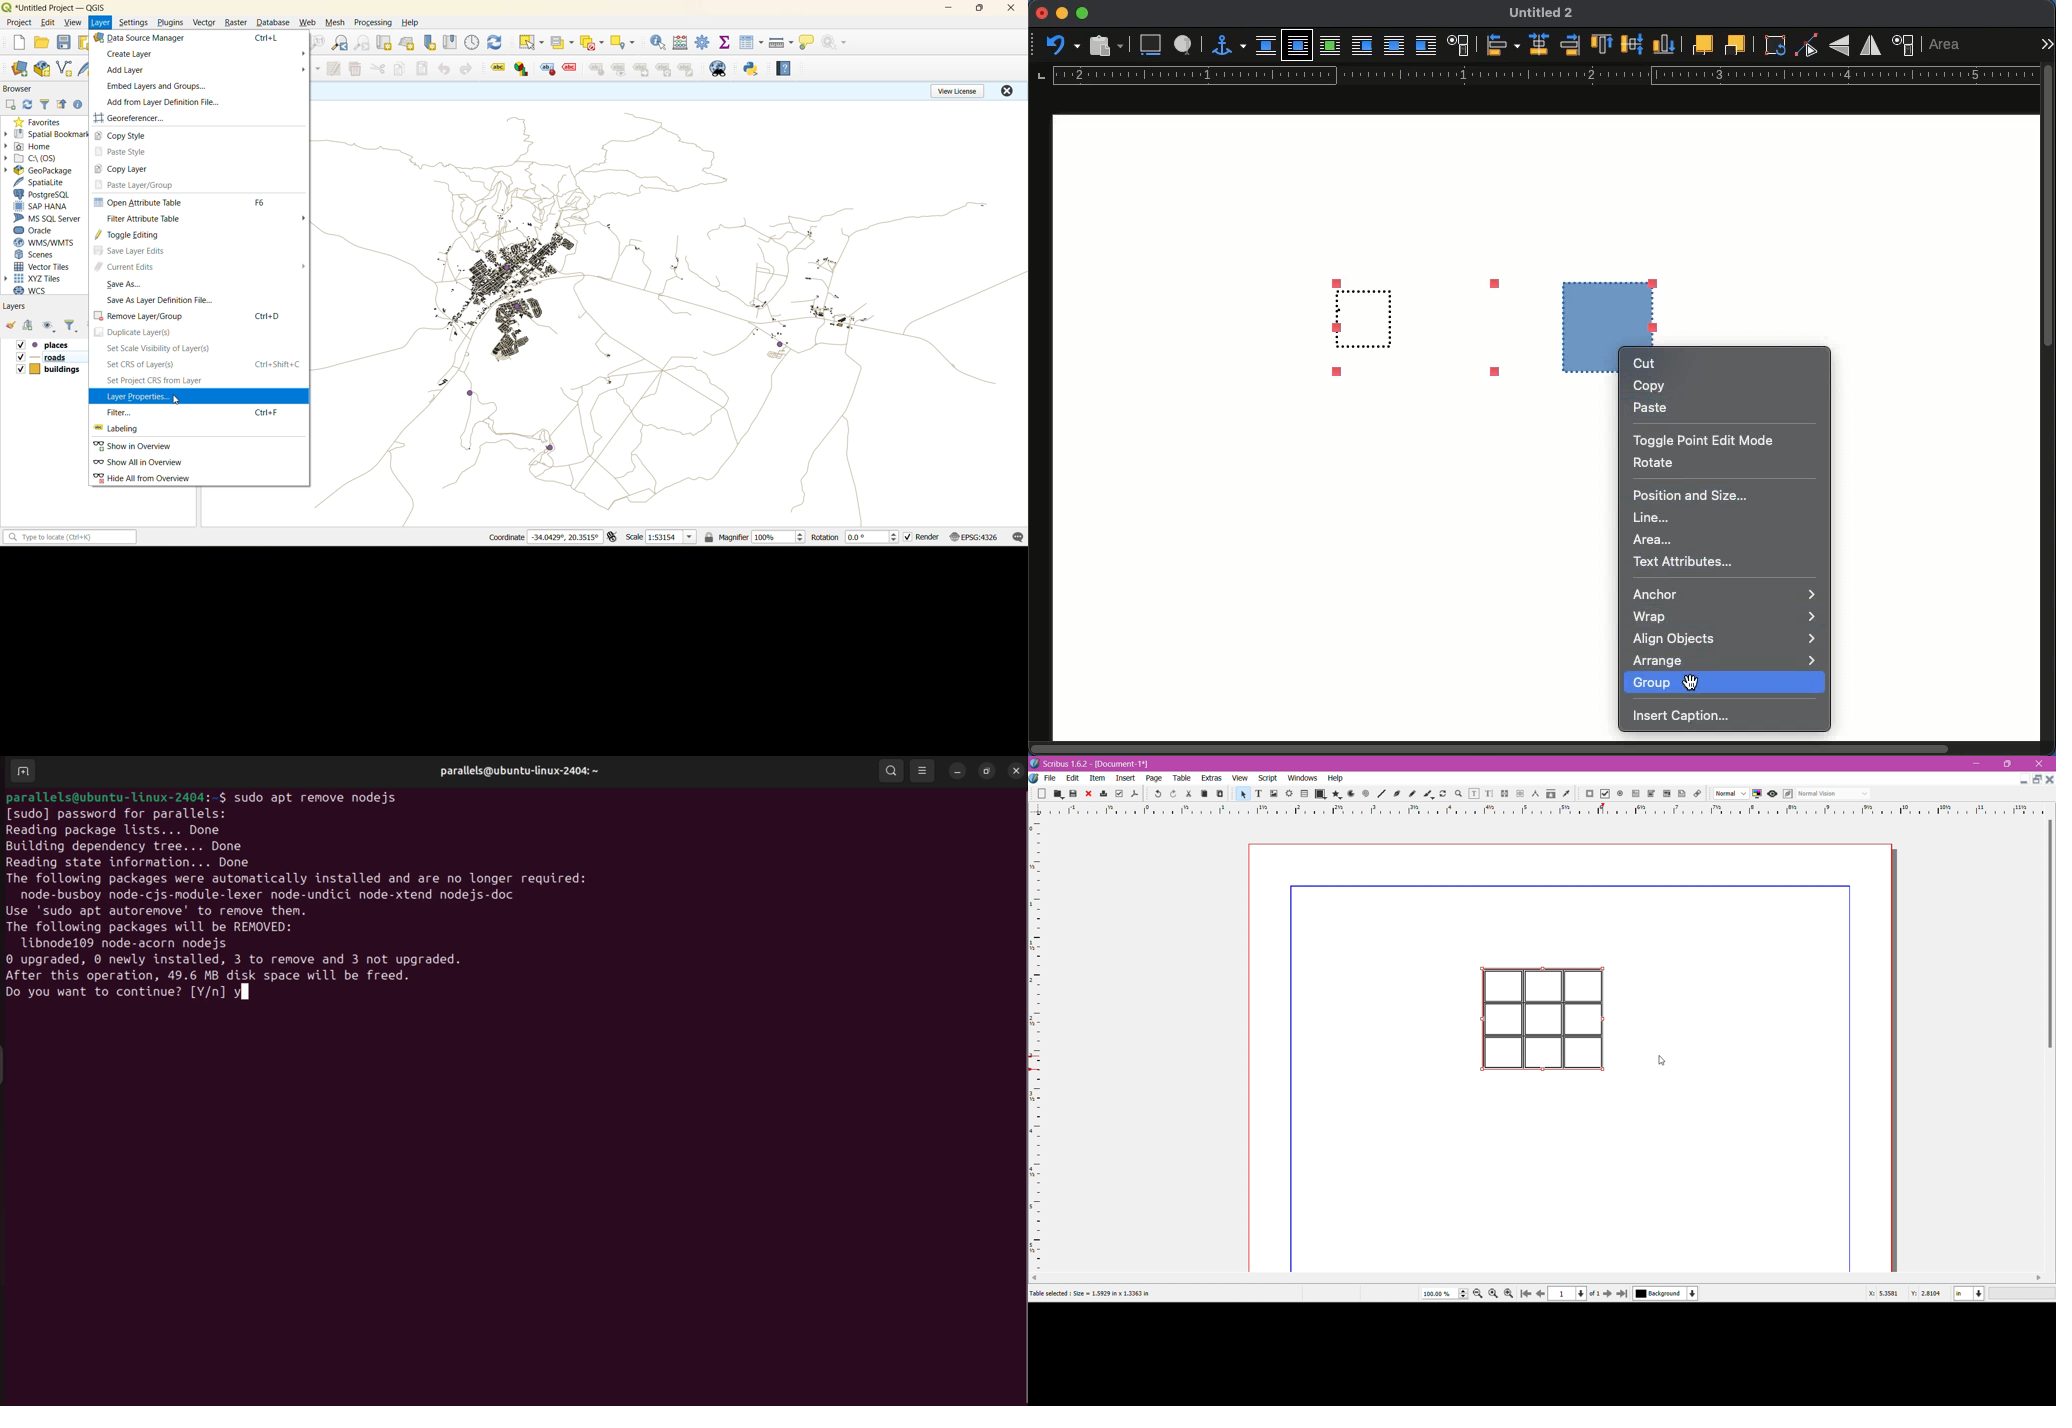 The height and width of the screenshot is (1428, 2072). Describe the element at coordinates (1083, 13) in the screenshot. I see `maximize` at that location.